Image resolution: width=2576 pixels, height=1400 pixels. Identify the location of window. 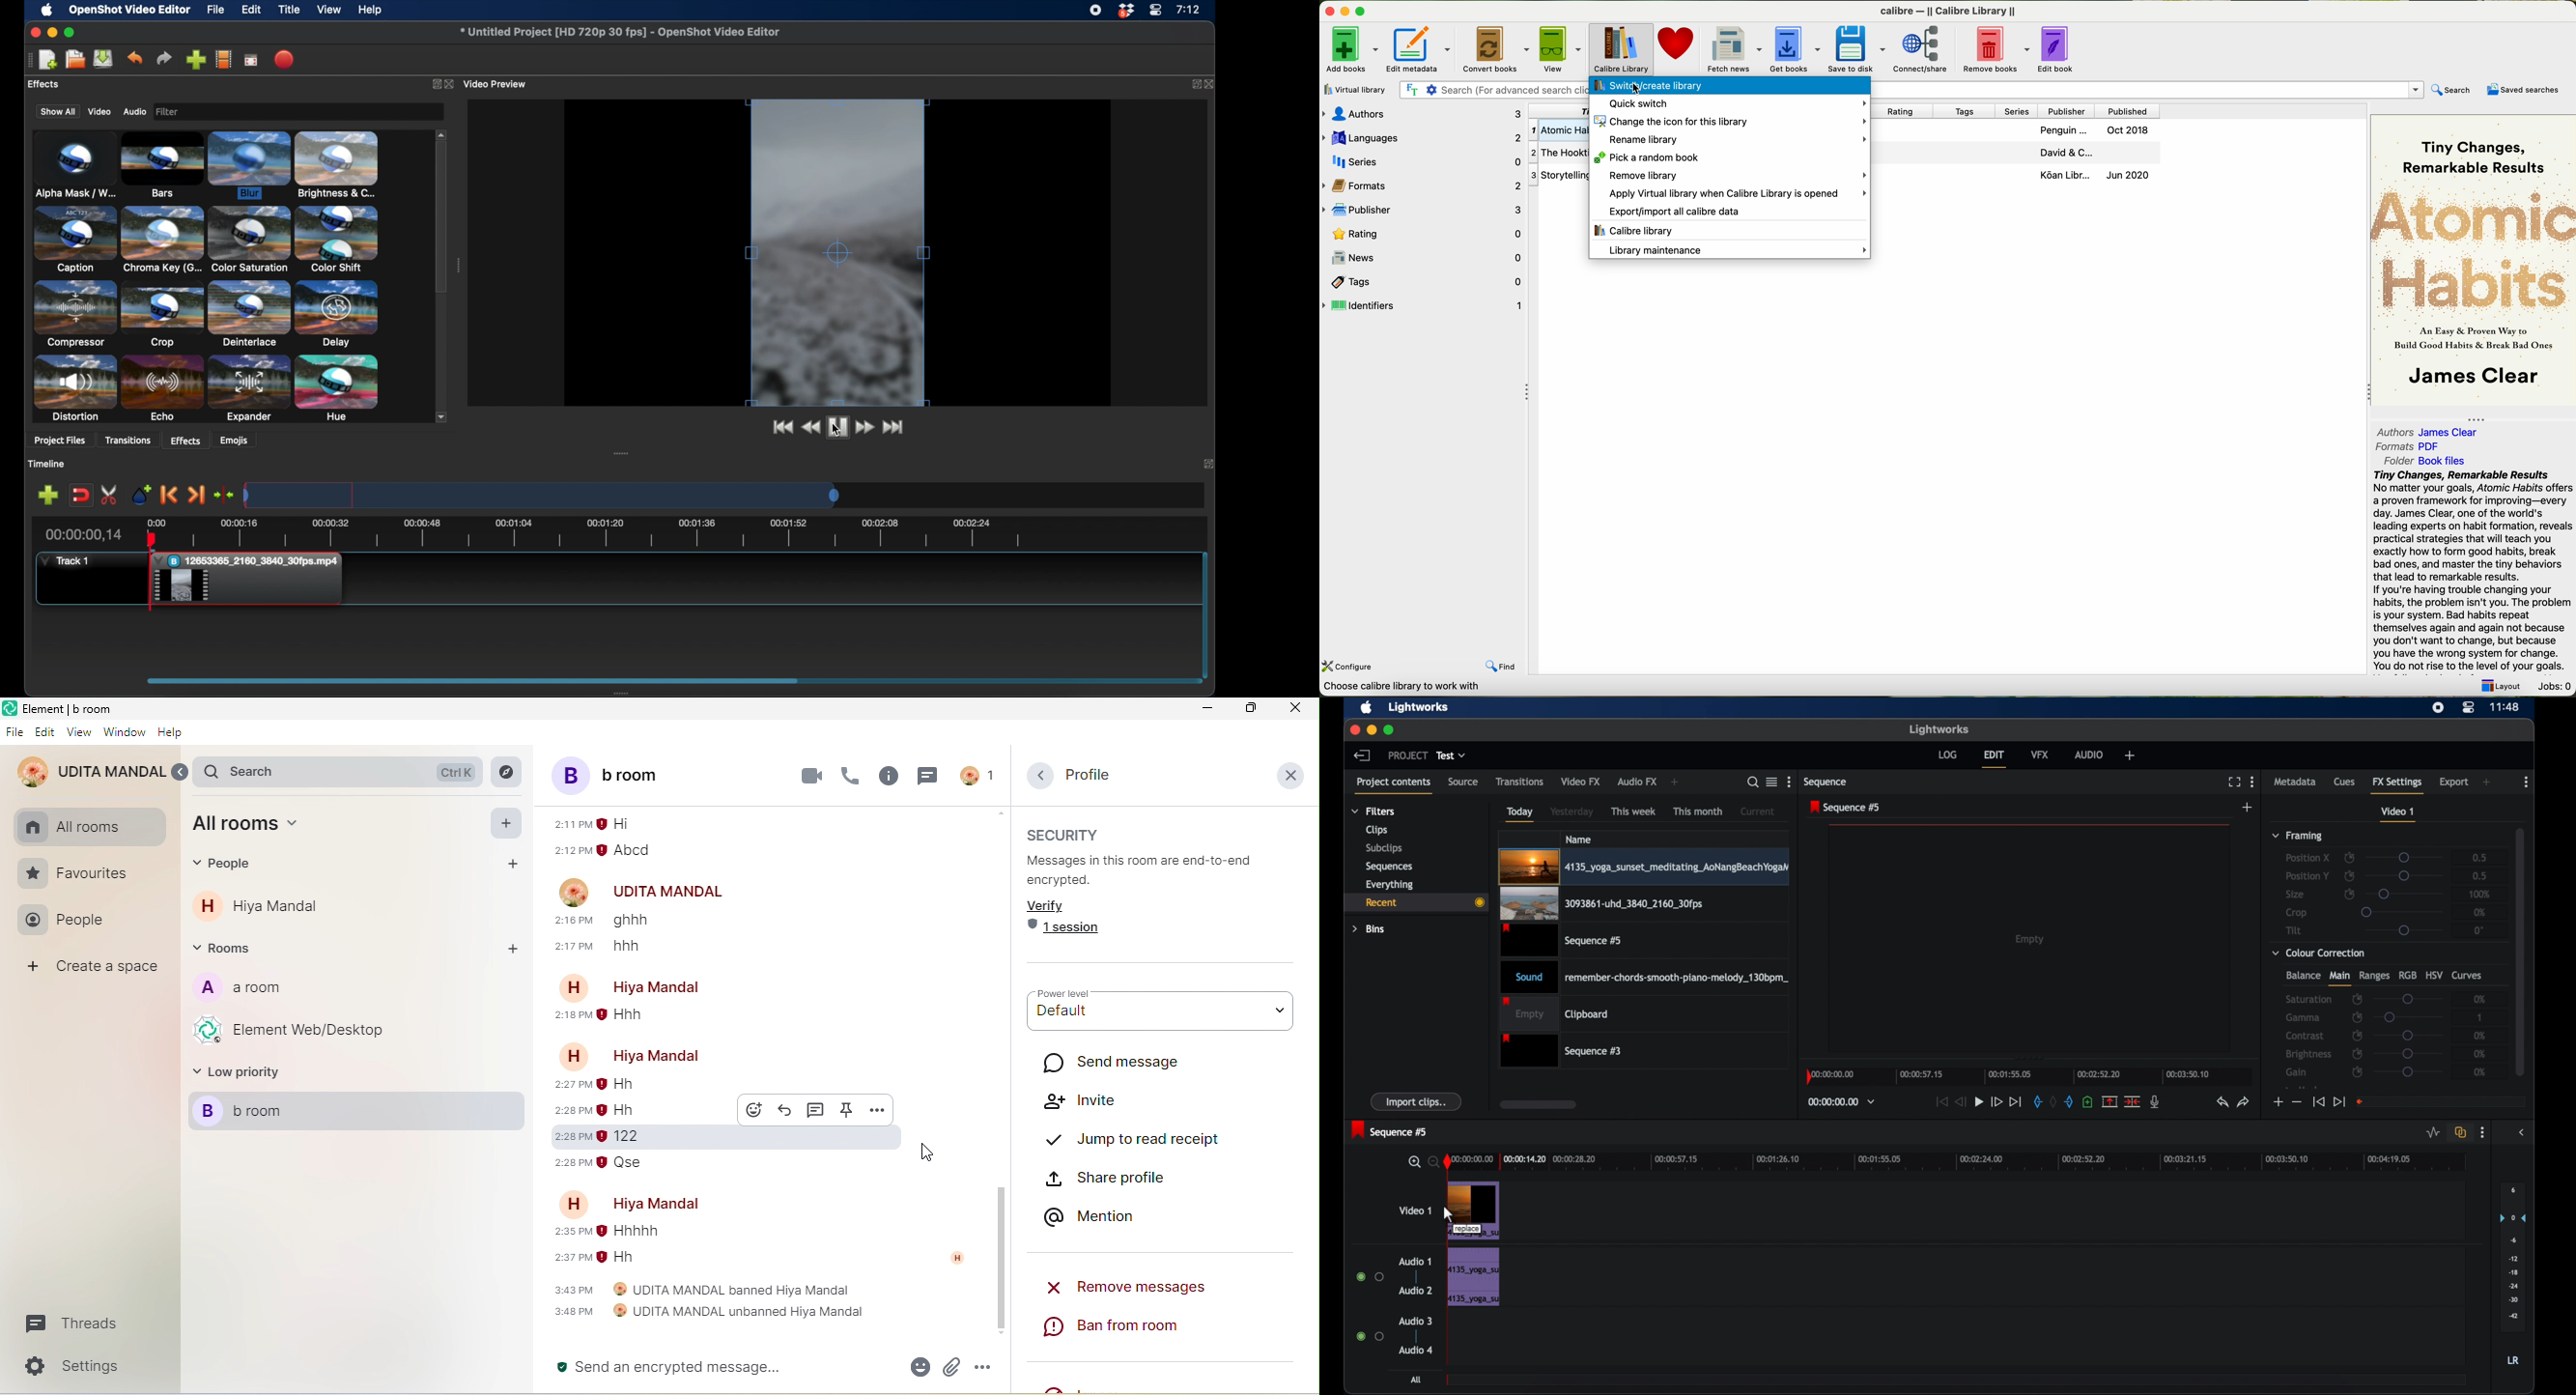
(126, 734).